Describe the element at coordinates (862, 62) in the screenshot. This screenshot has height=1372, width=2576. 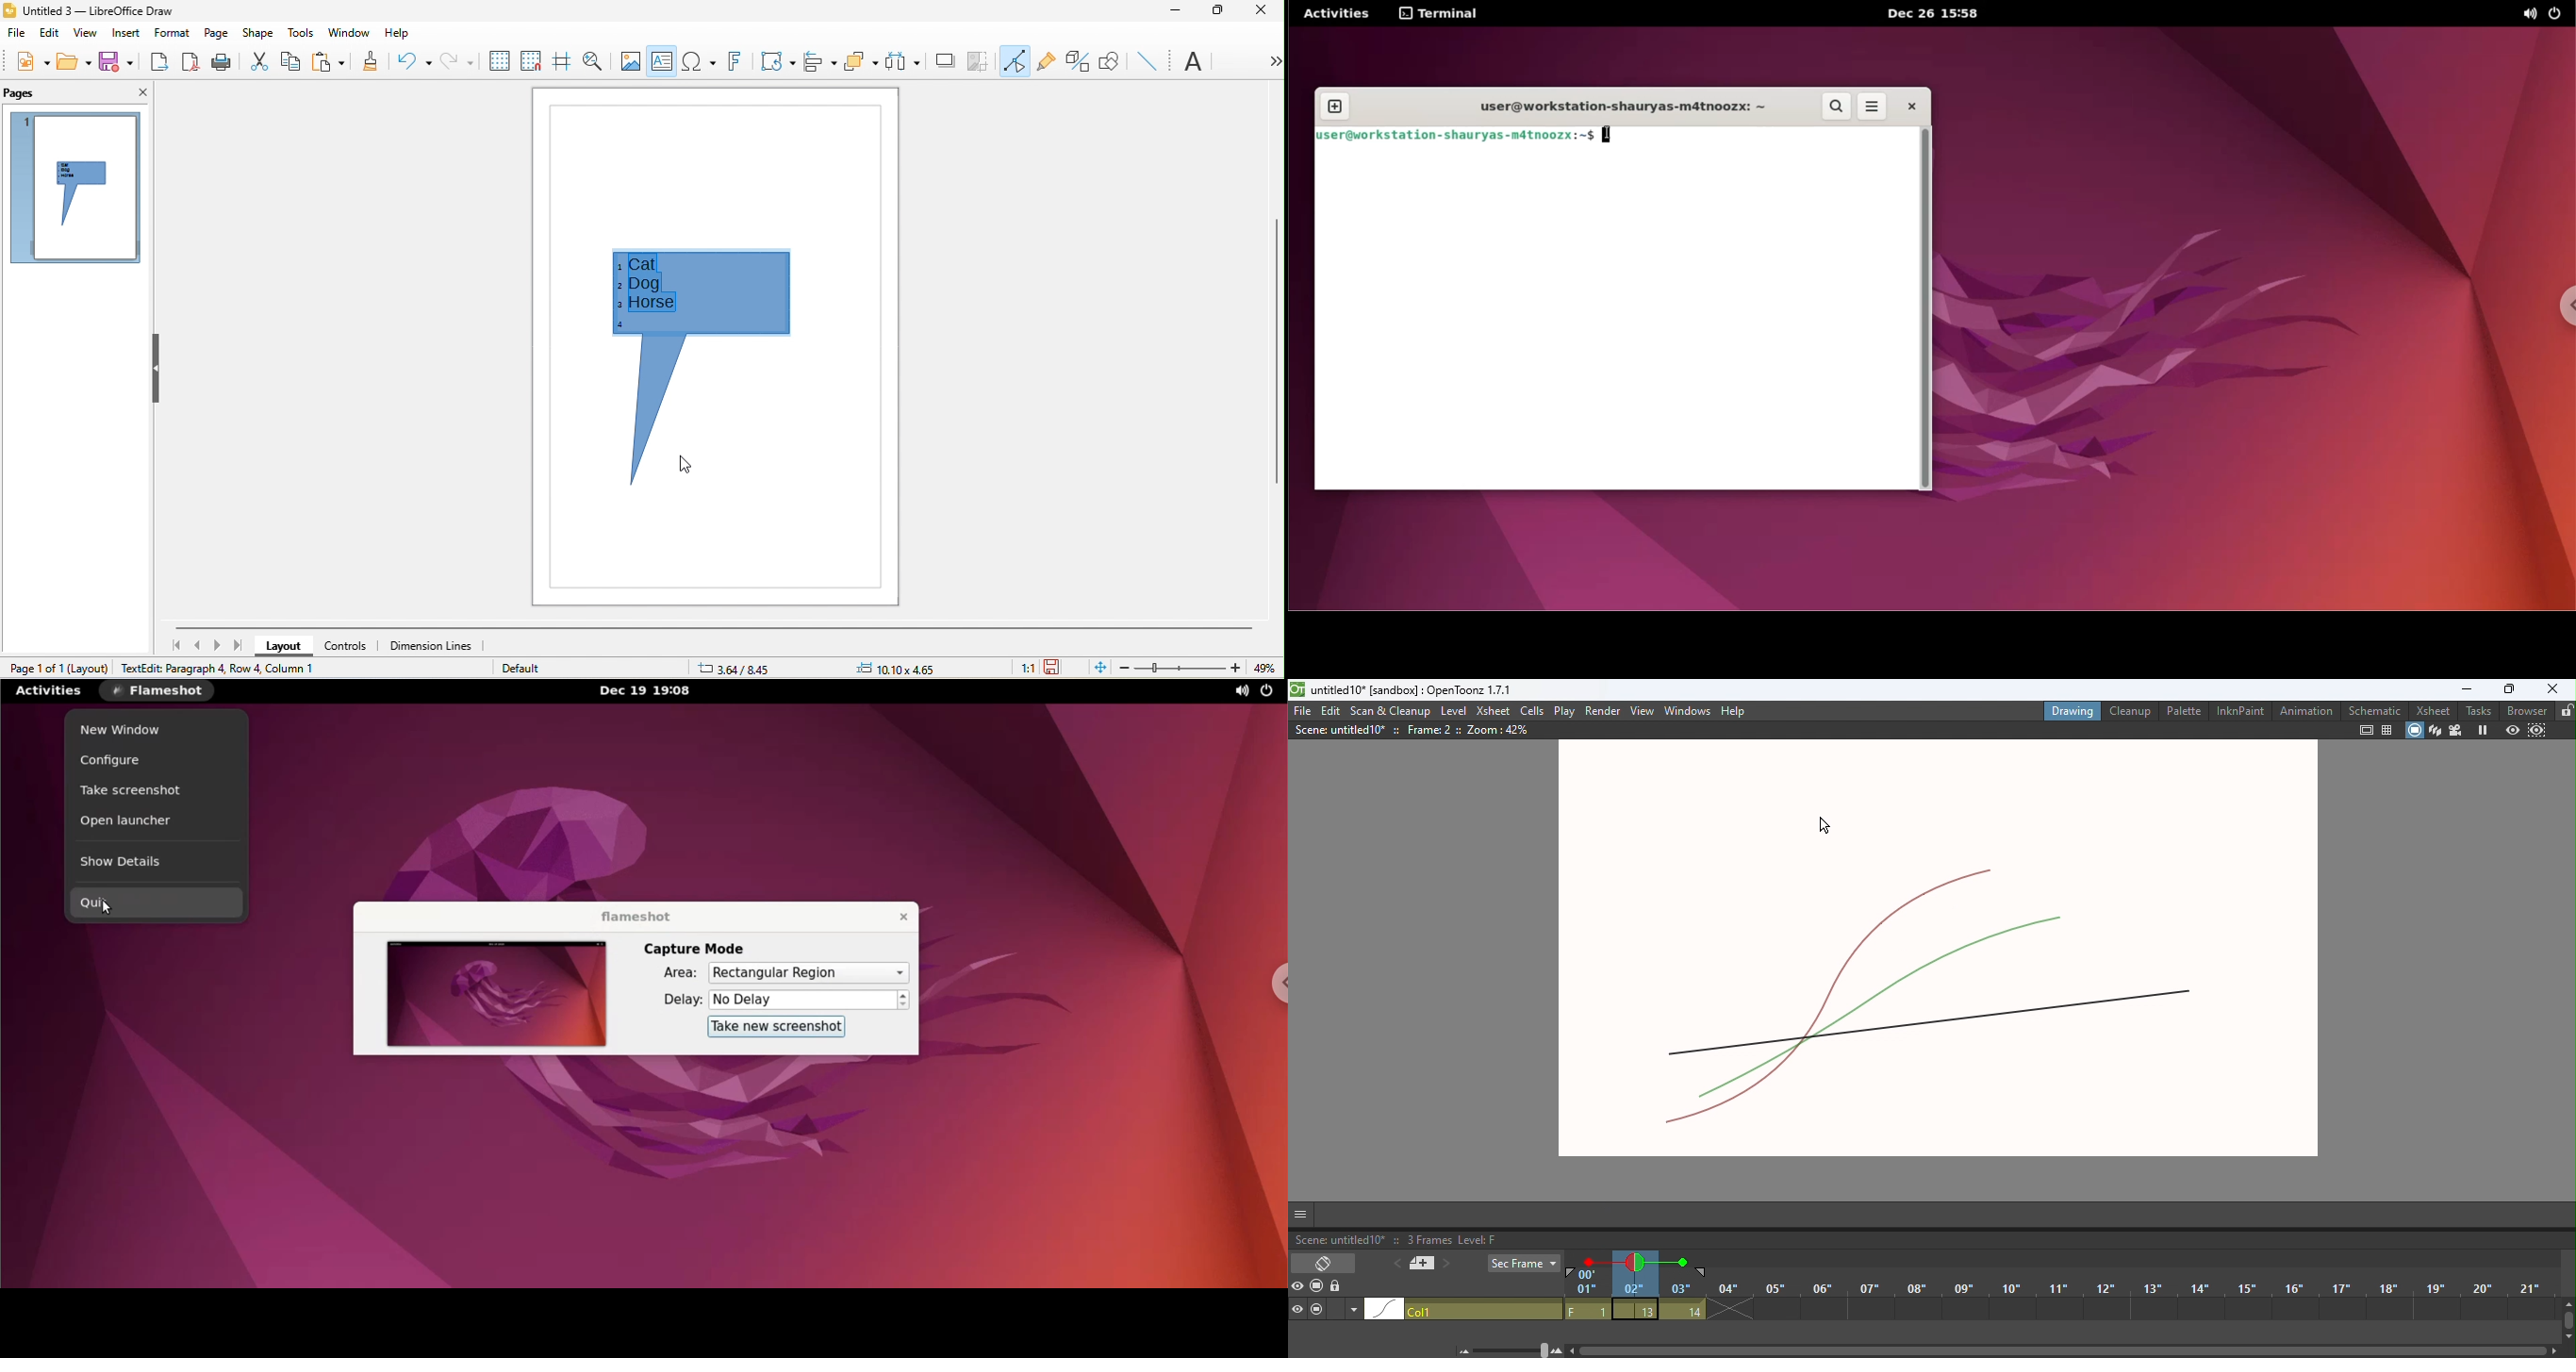
I see `arrange` at that location.